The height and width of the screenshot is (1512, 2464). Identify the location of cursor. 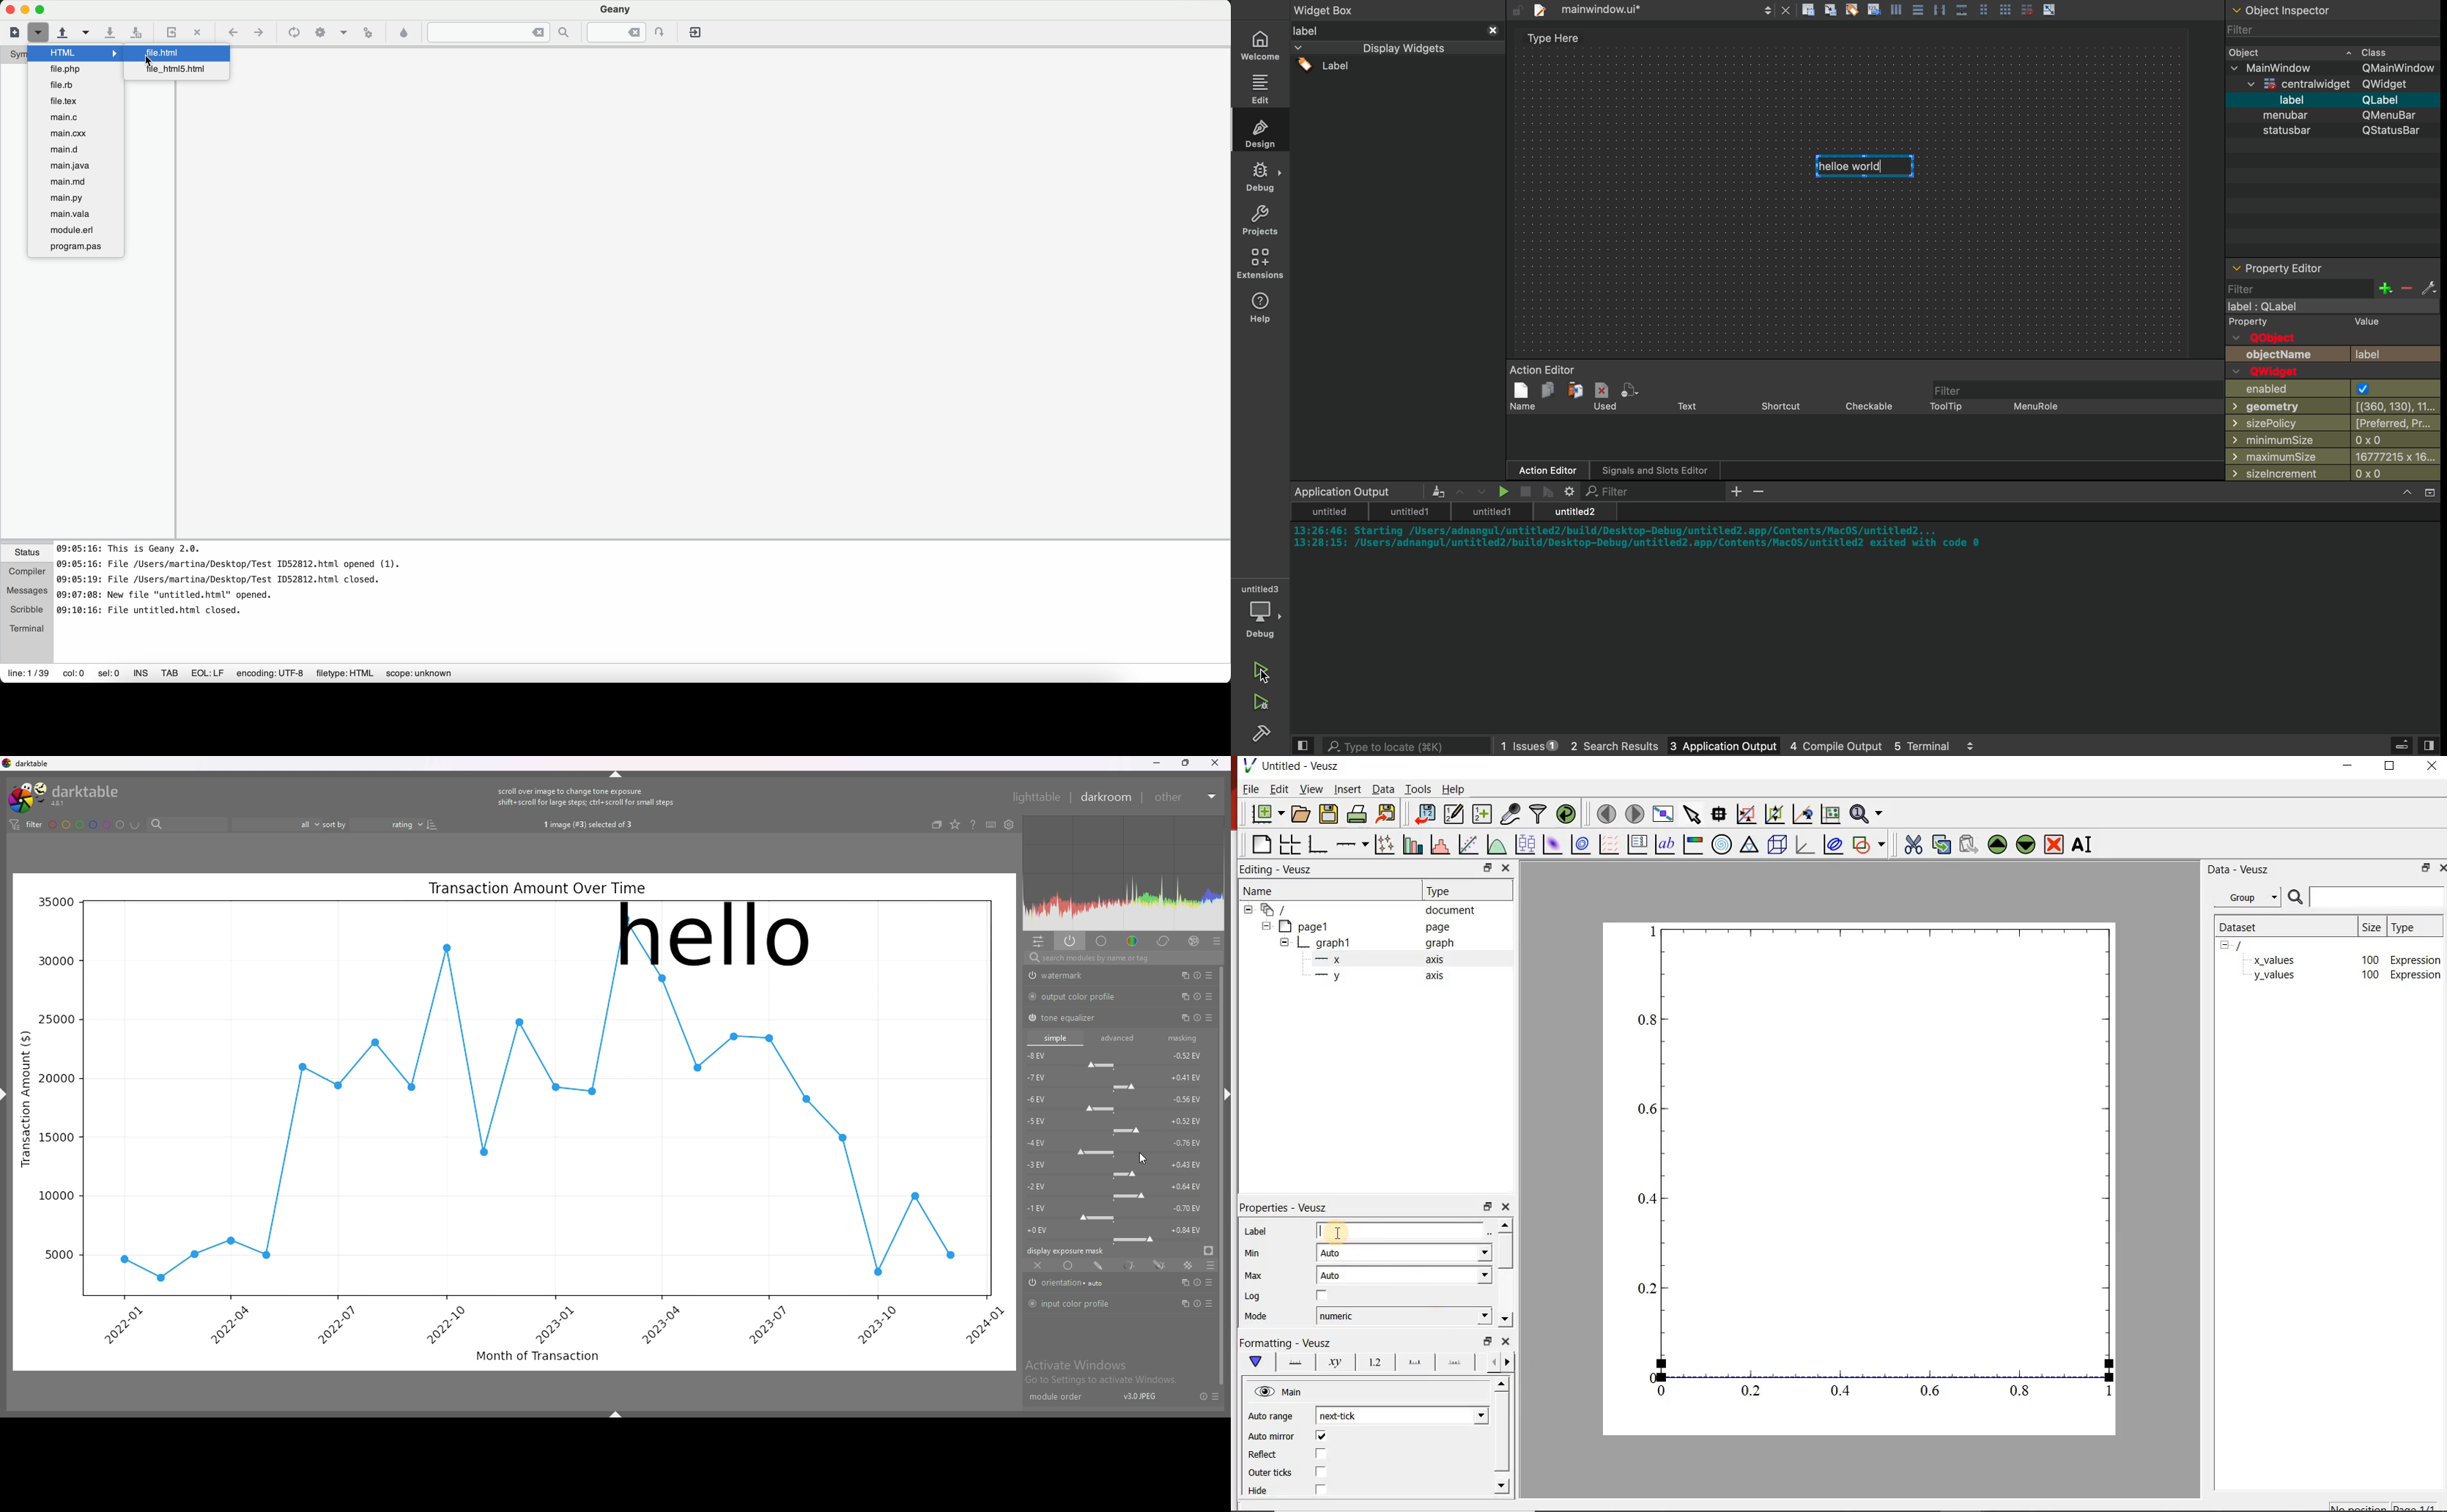
(1142, 1158).